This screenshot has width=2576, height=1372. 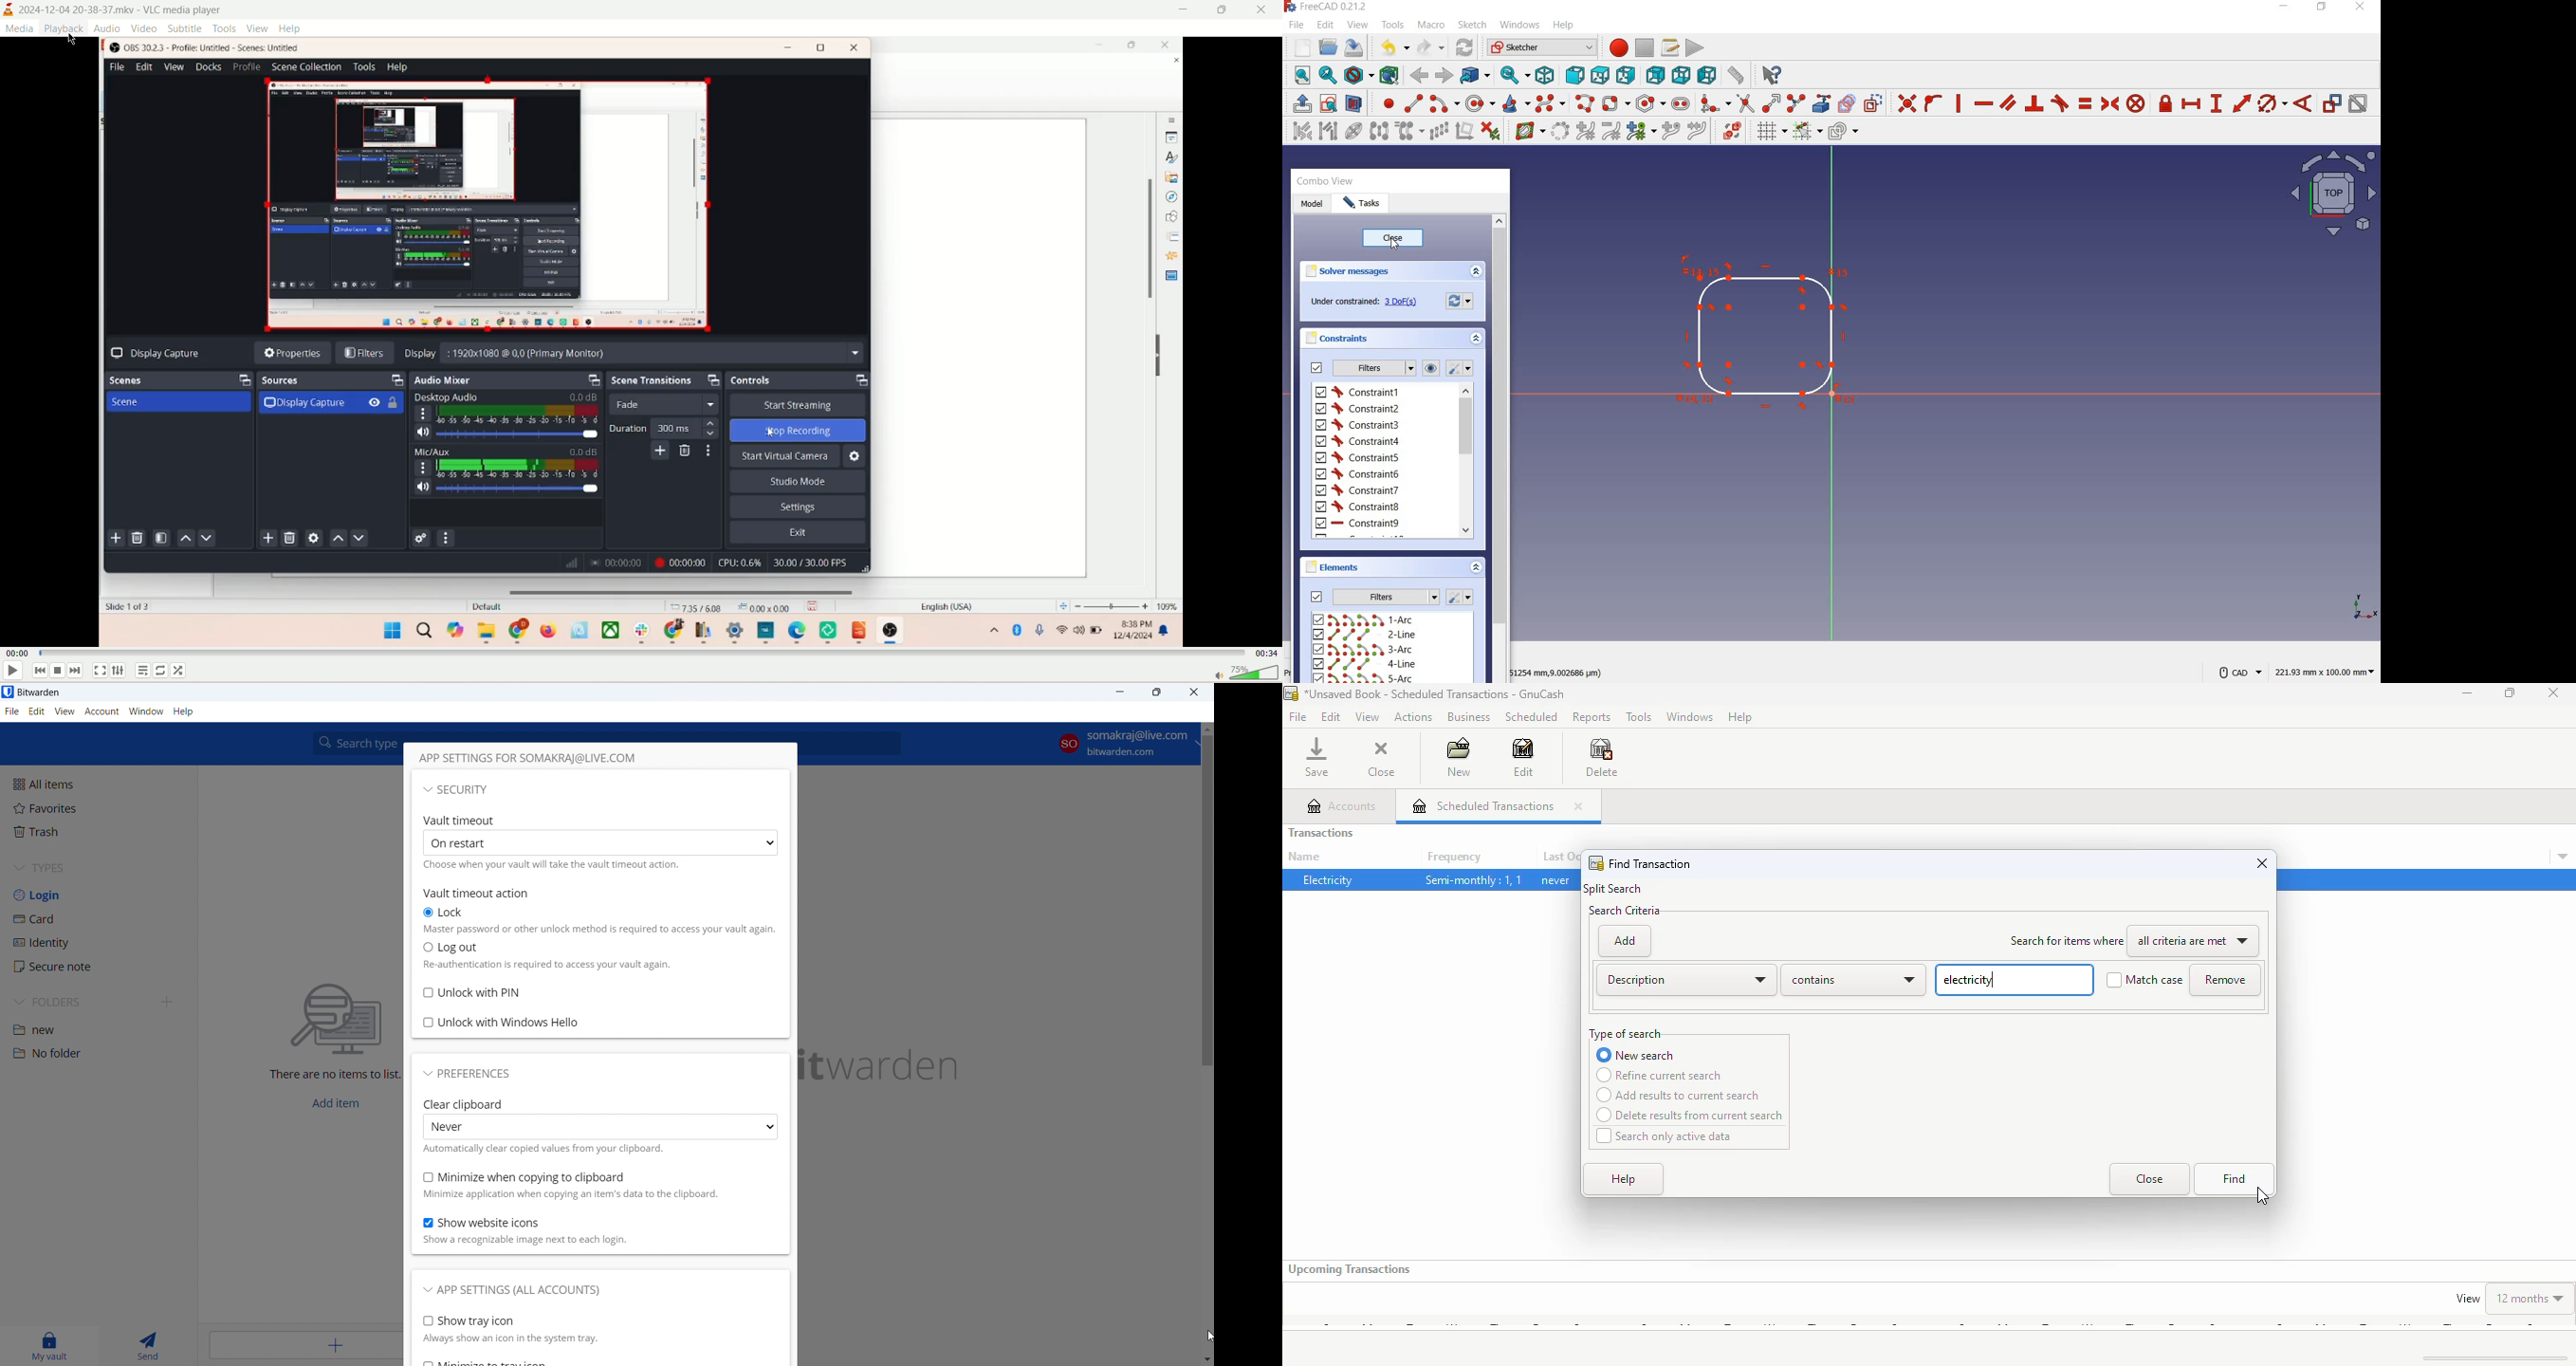 What do you see at coordinates (2326, 671) in the screenshot?
I see `221.93mm x 100.00mm` at bounding box center [2326, 671].